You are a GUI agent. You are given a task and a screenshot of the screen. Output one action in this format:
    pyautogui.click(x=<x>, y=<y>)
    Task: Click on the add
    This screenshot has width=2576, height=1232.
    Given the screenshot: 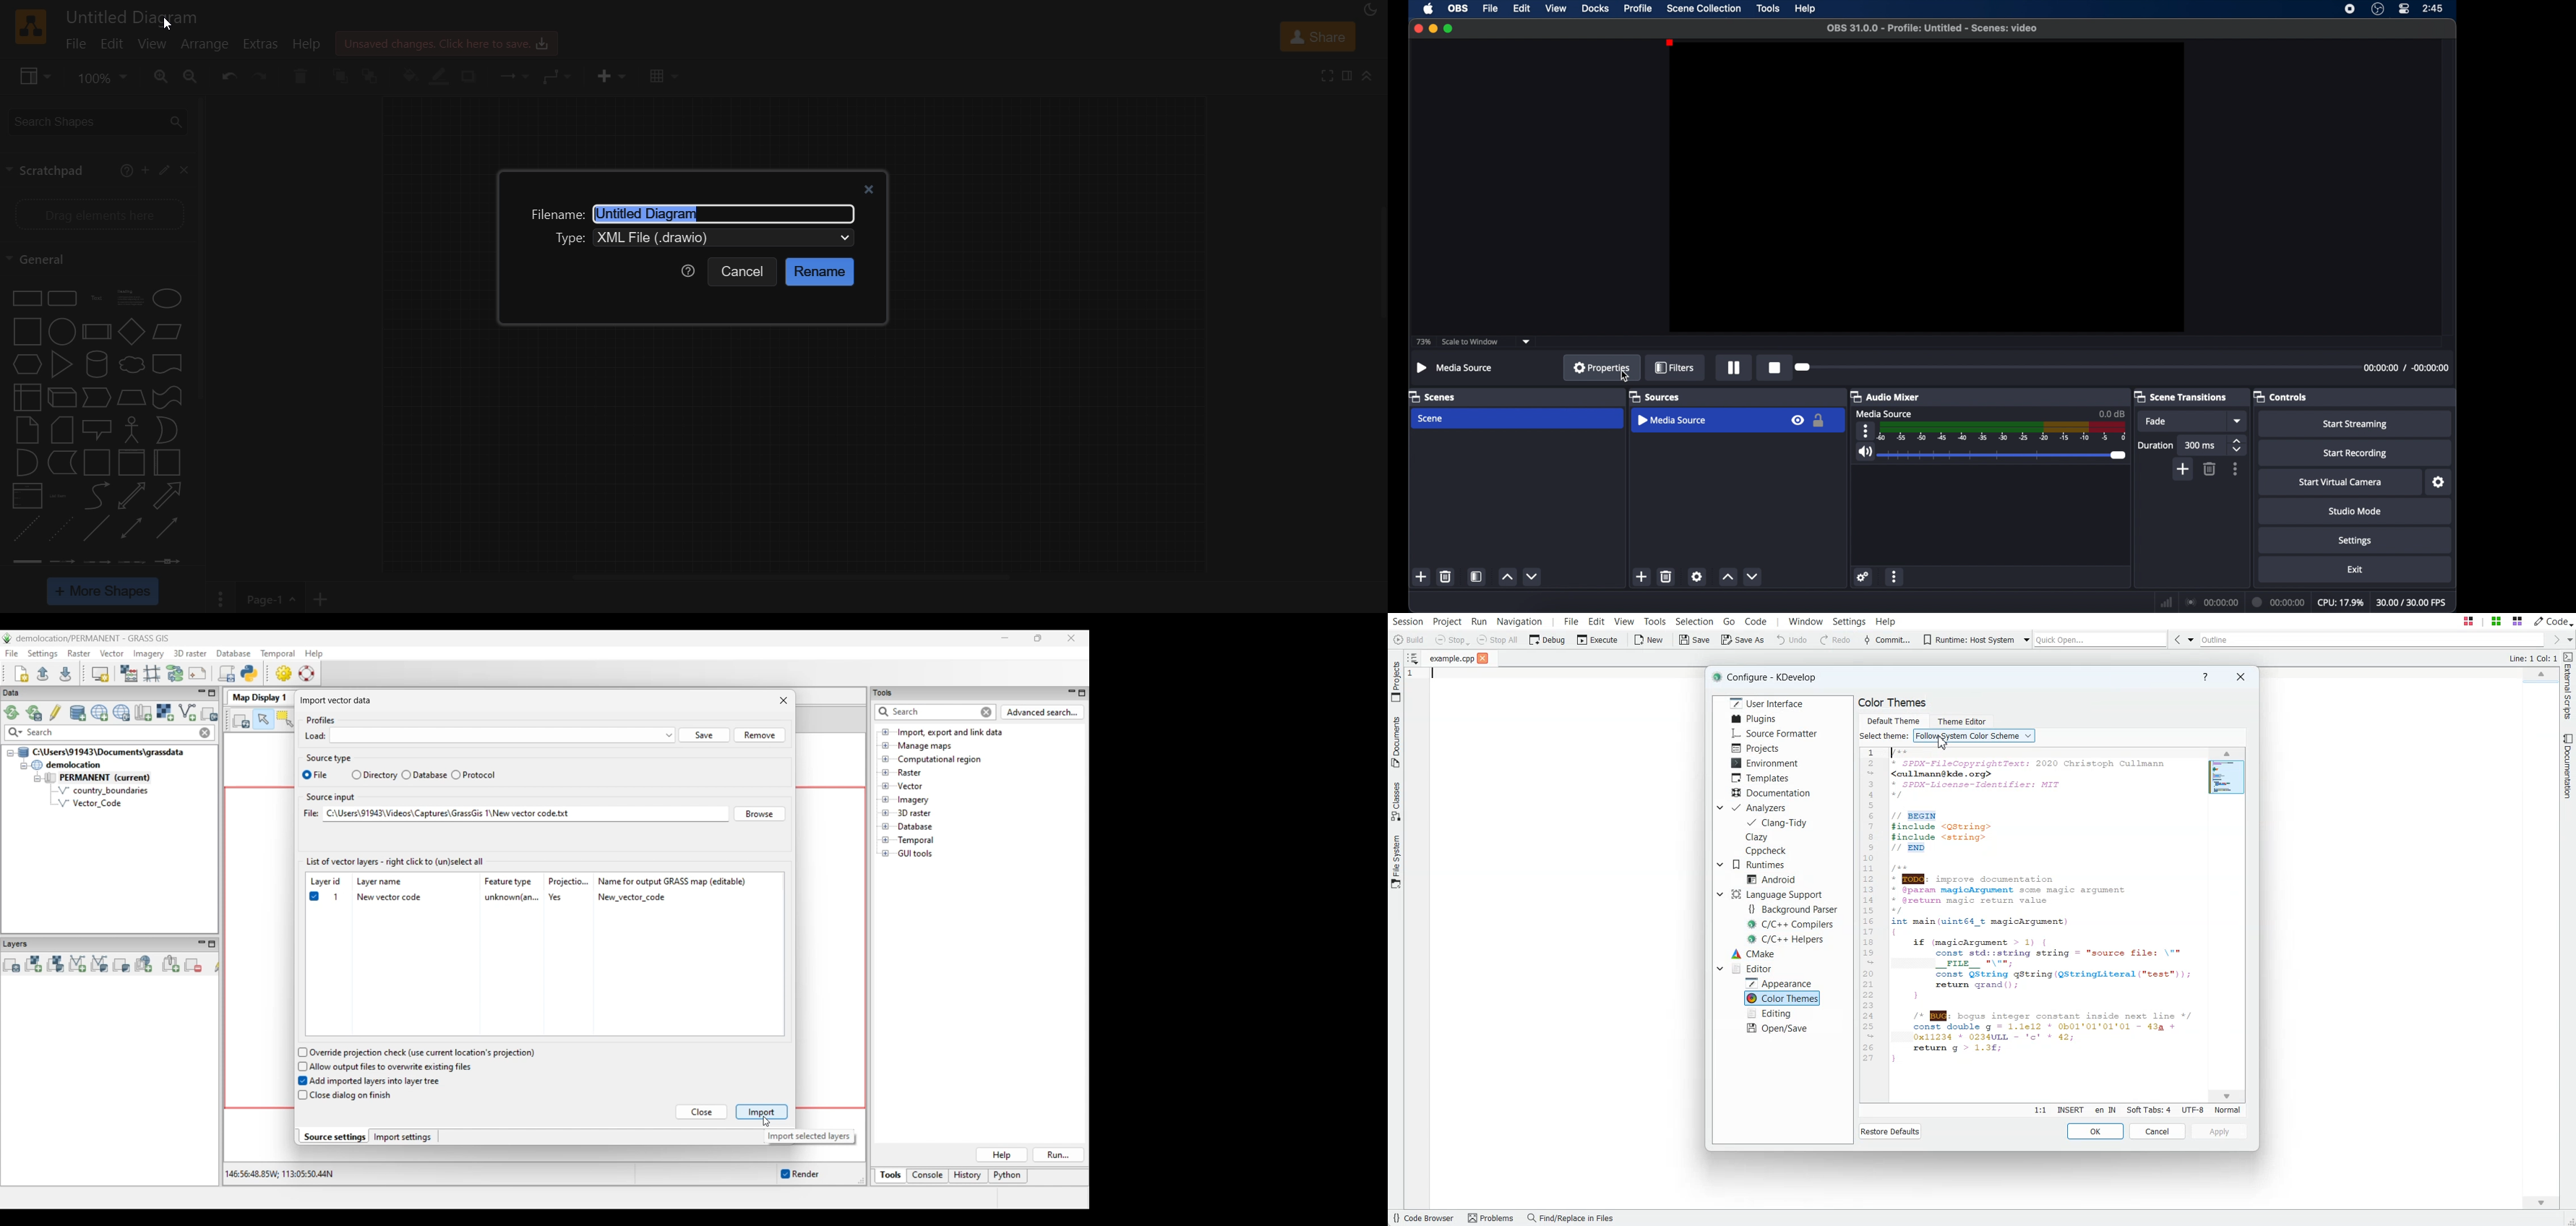 What is the action you would take?
    pyautogui.click(x=1642, y=577)
    